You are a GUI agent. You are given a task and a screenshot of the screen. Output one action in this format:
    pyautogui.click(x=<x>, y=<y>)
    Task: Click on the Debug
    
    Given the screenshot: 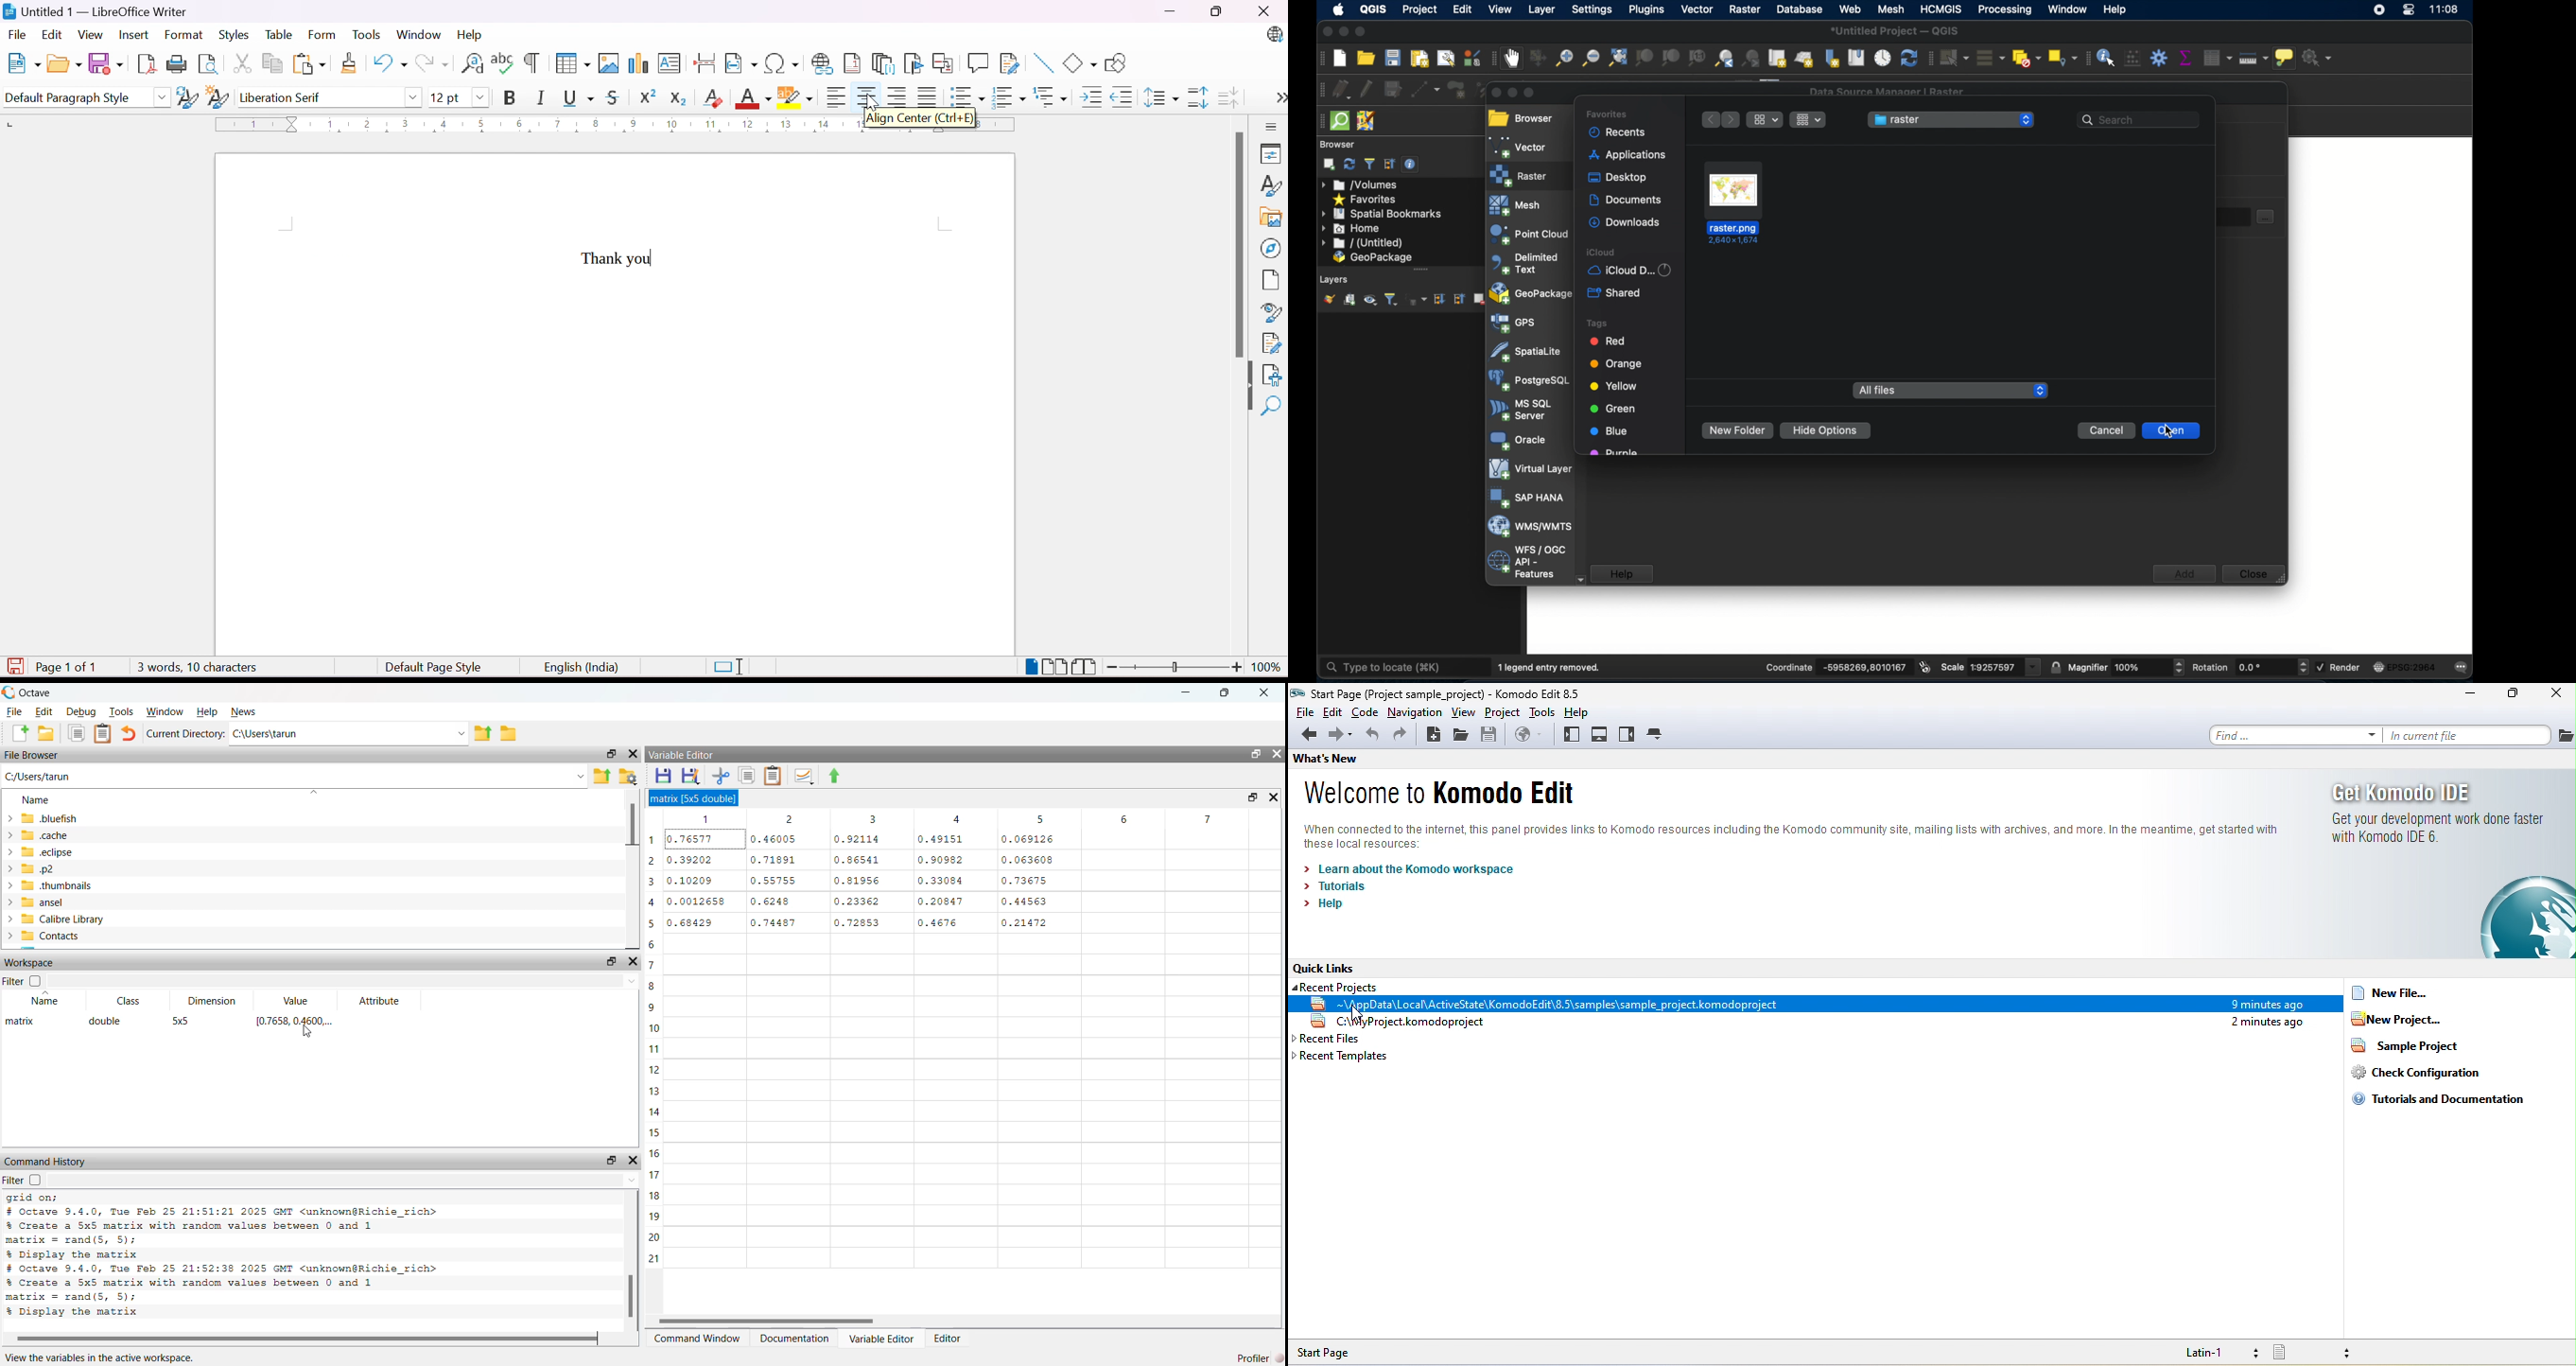 What is the action you would take?
    pyautogui.click(x=82, y=712)
    